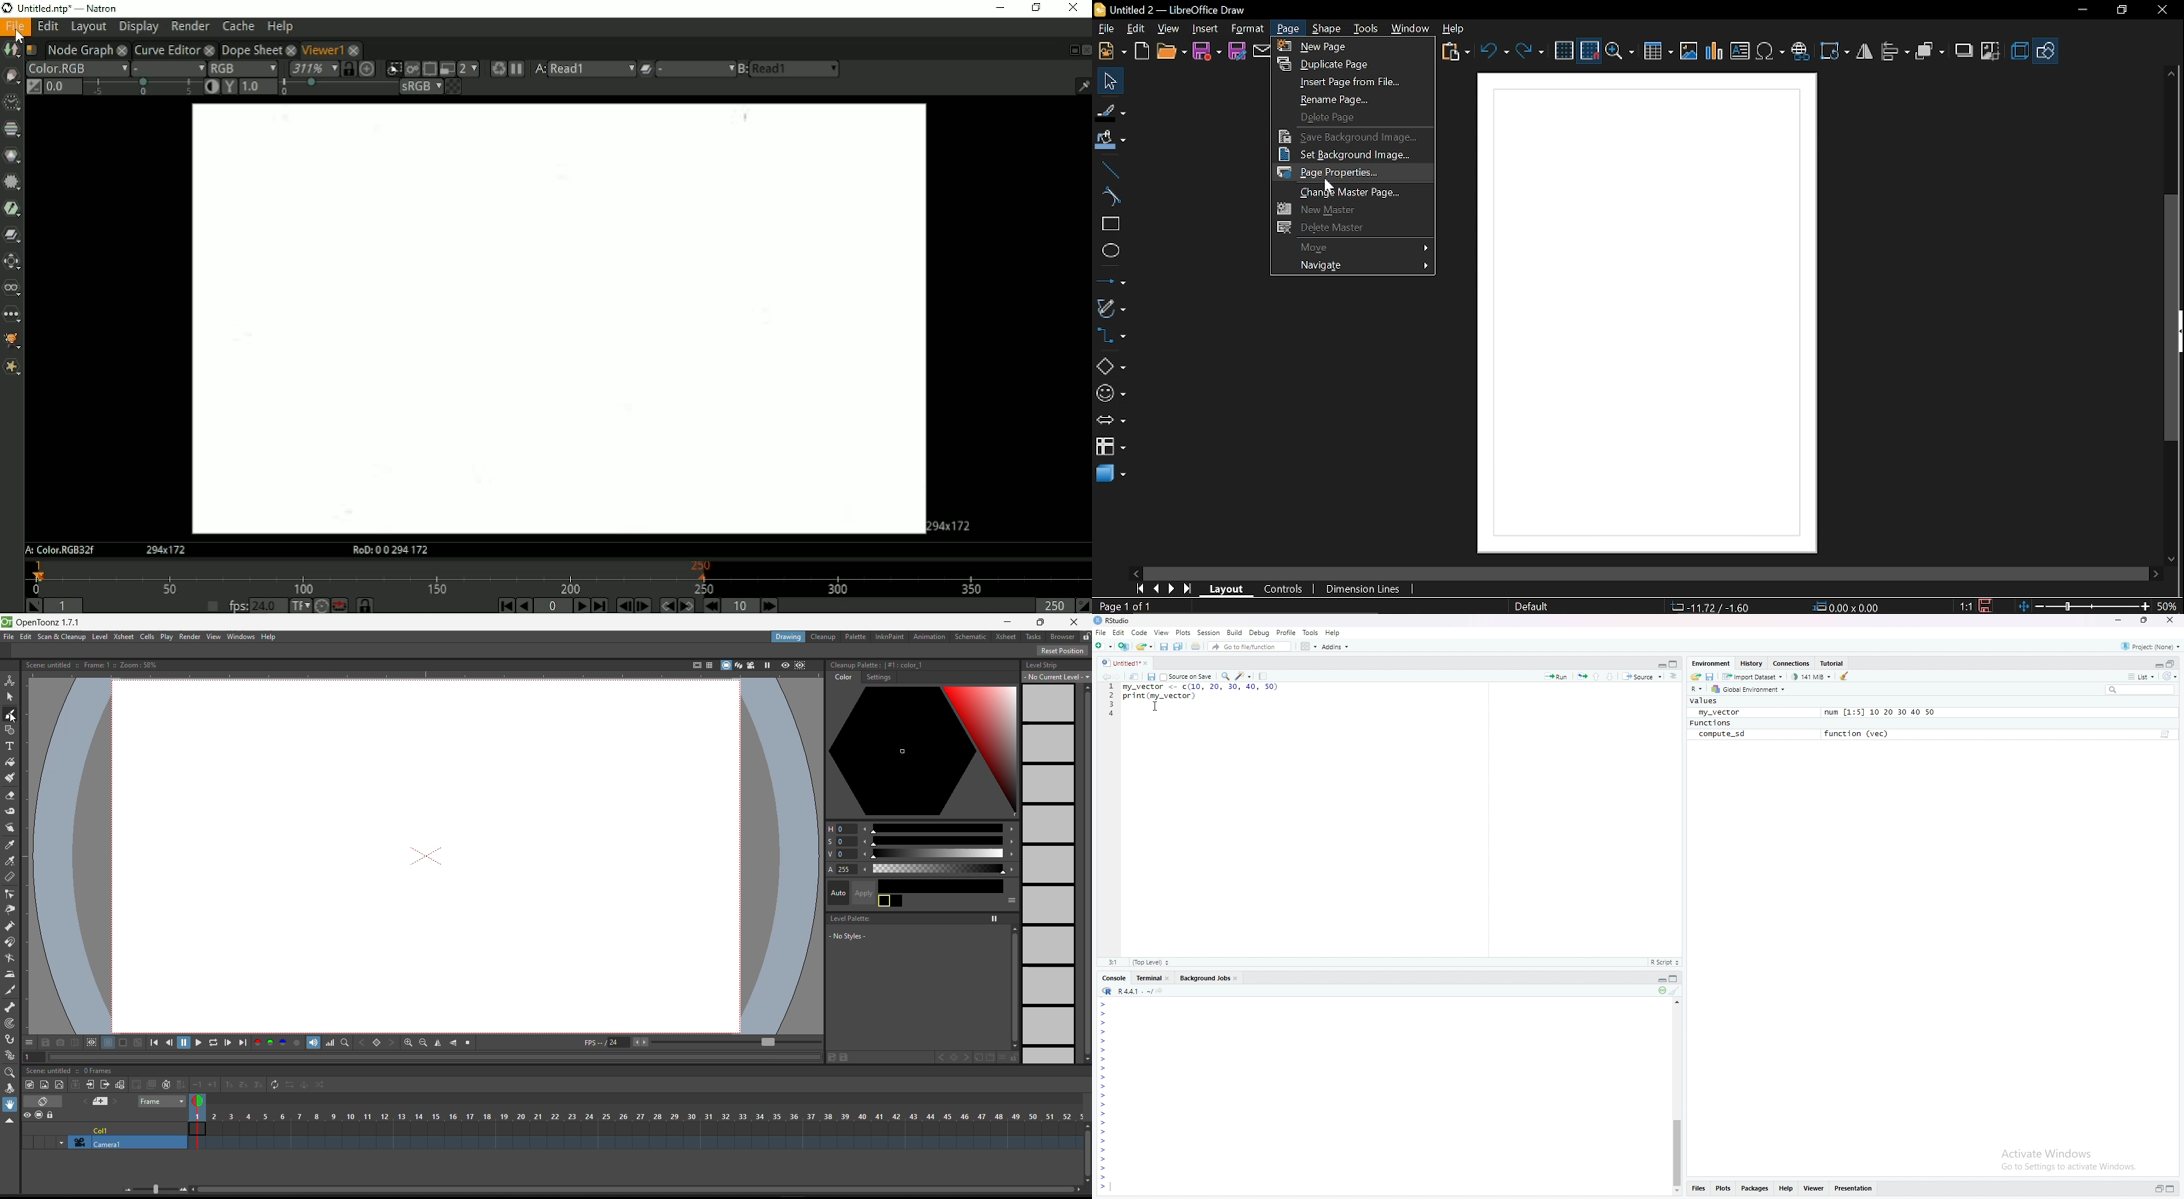 Image resolution: width=2184 pixels, height=1204 pixels. Describe the element at coordinates (1105, 1087) in the screenshot. I see `Prompt cursor` at that location.